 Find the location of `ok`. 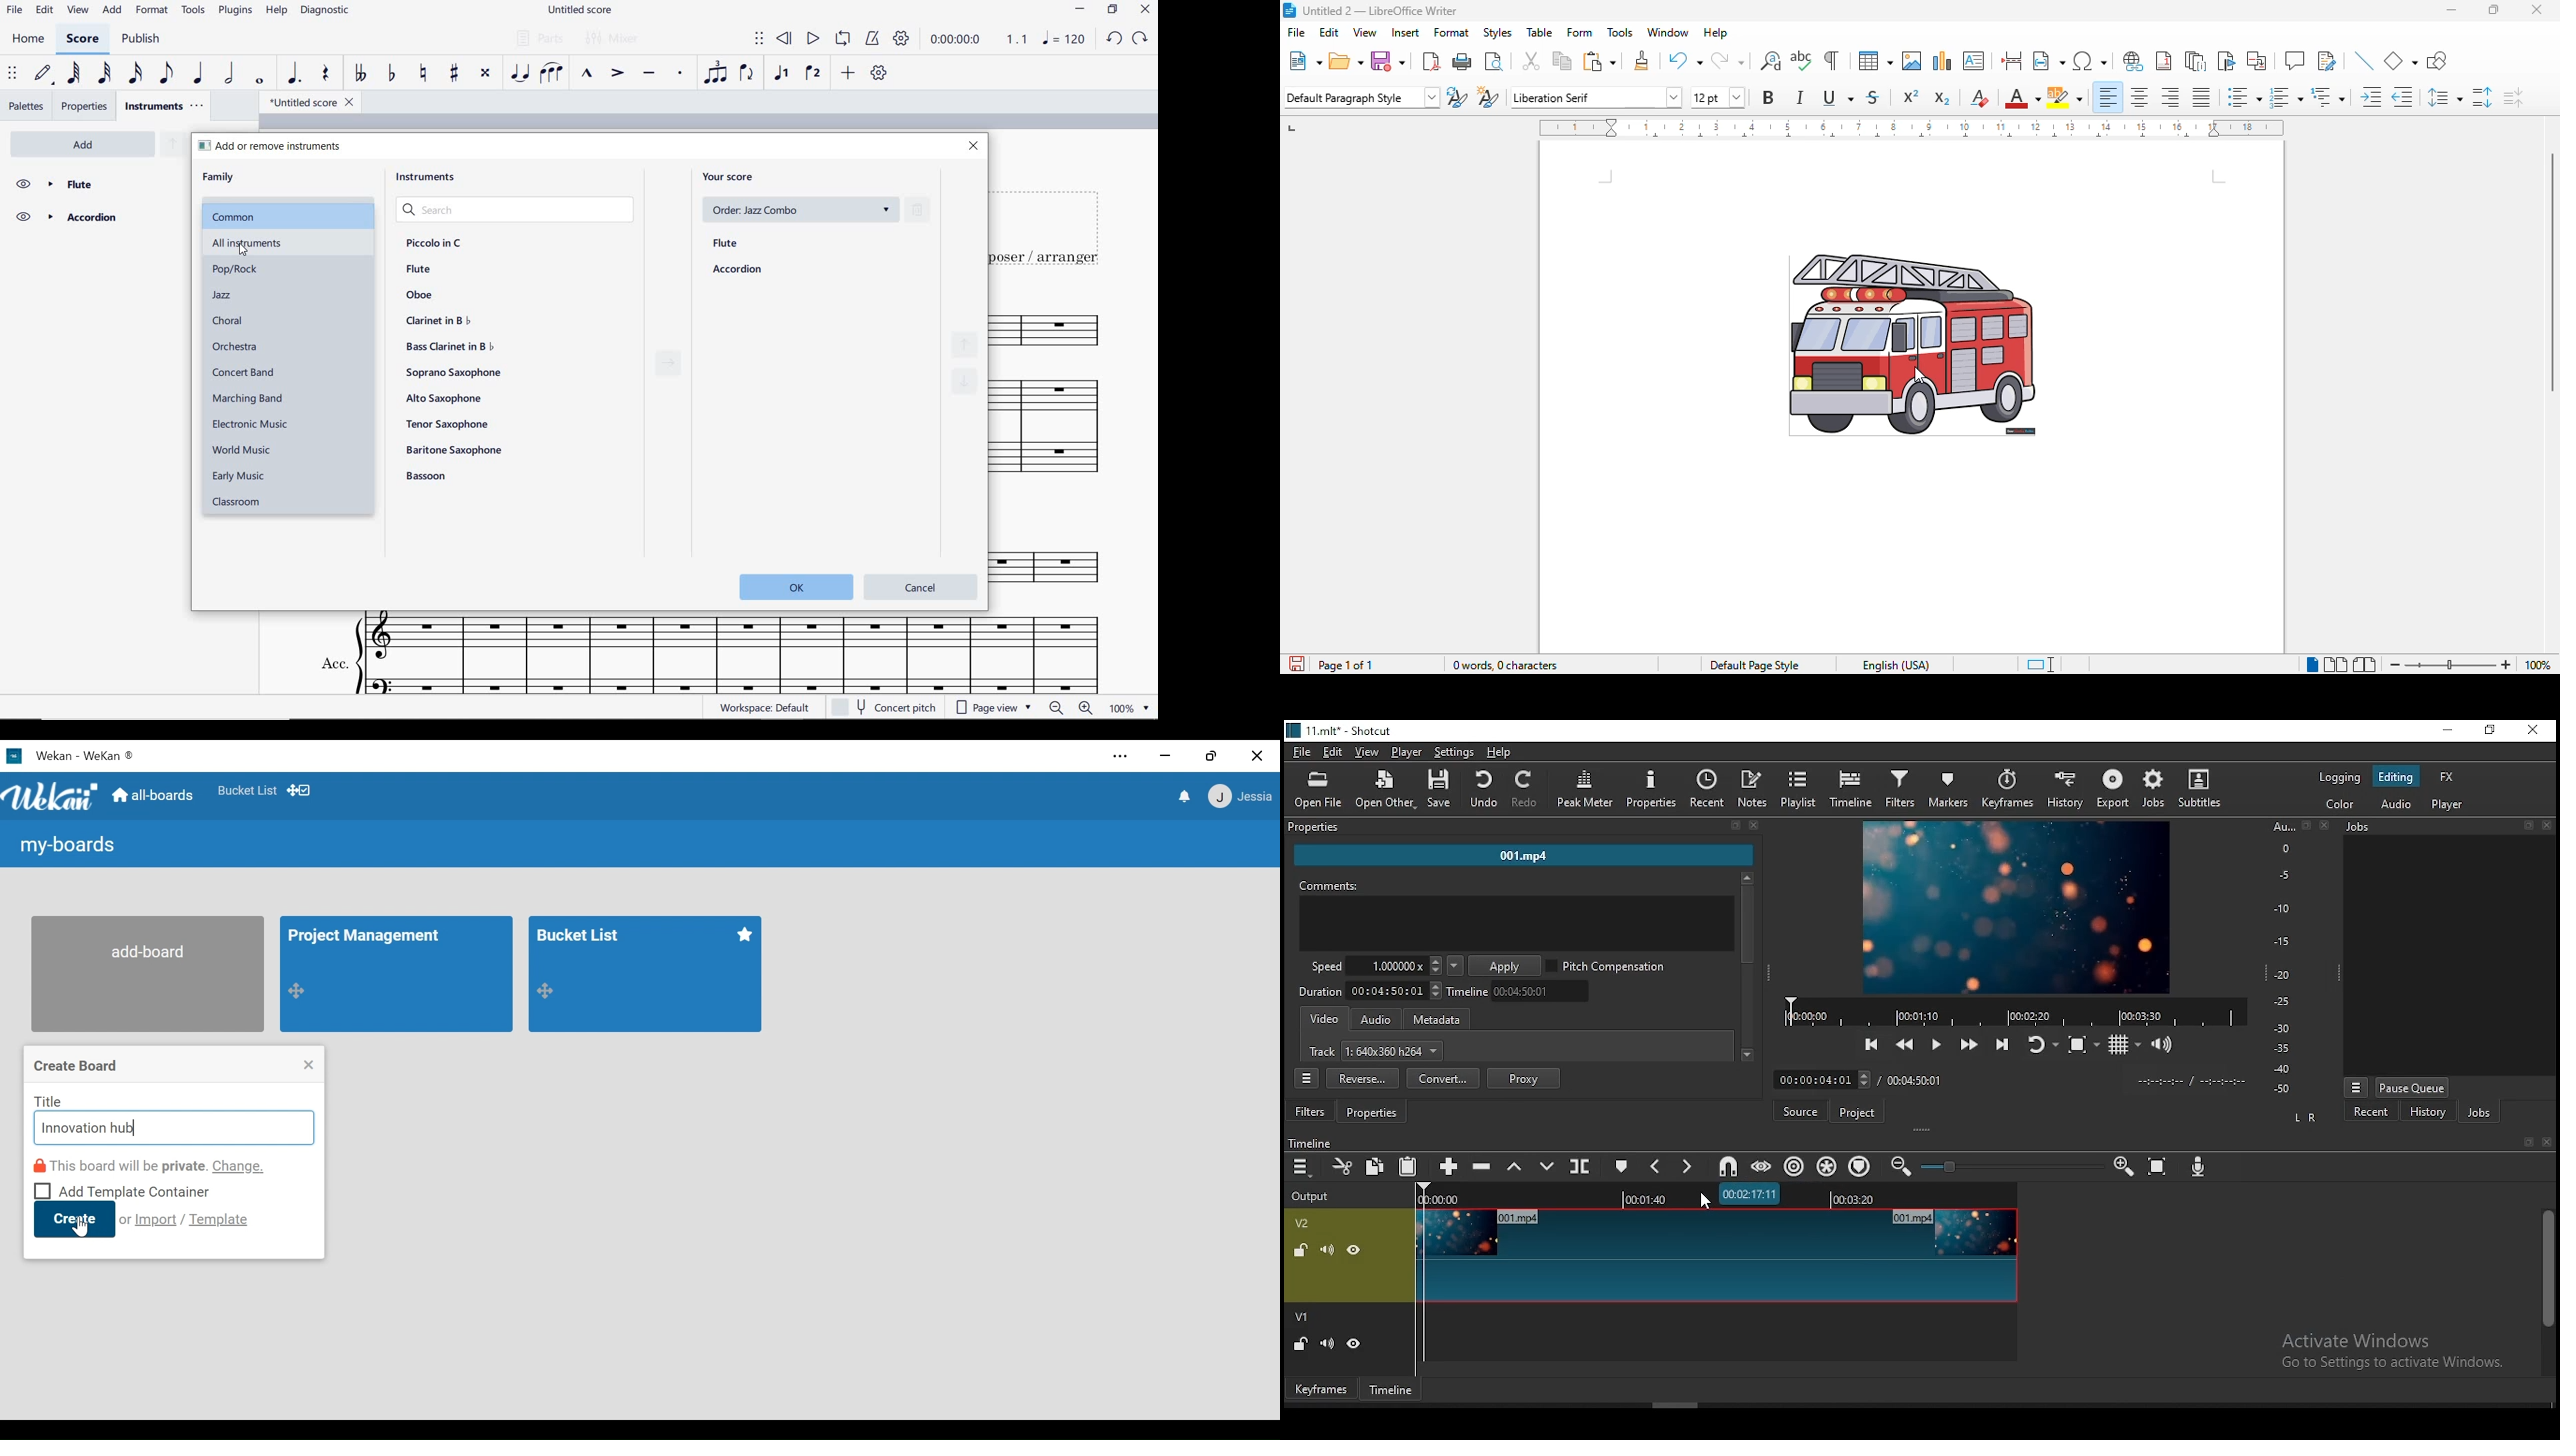

ok is located at coordinates (794, 586).